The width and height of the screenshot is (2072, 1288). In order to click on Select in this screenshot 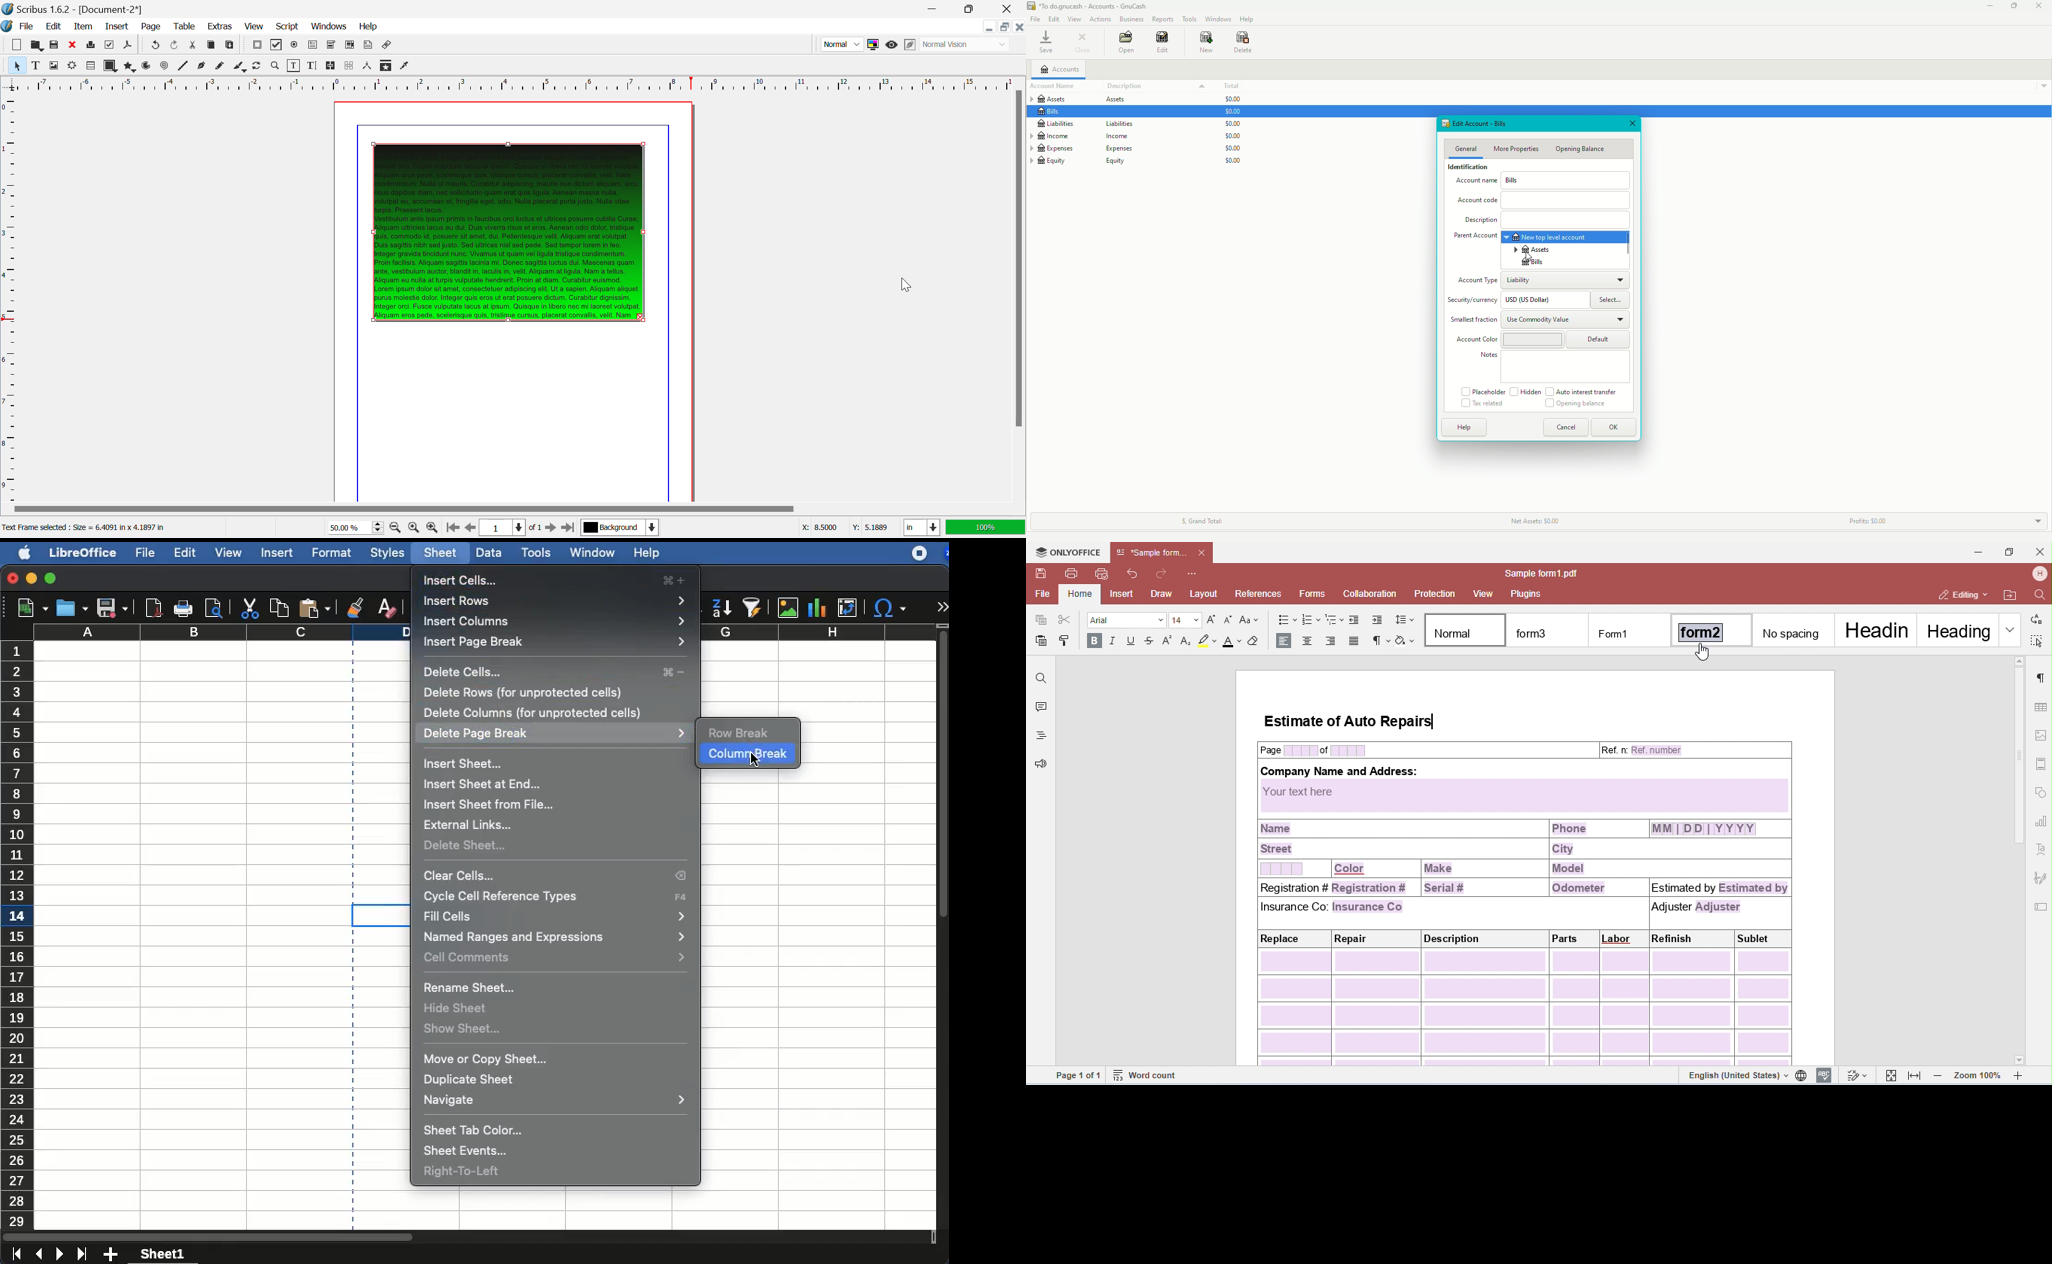, I will do `click(1614, 300)`.